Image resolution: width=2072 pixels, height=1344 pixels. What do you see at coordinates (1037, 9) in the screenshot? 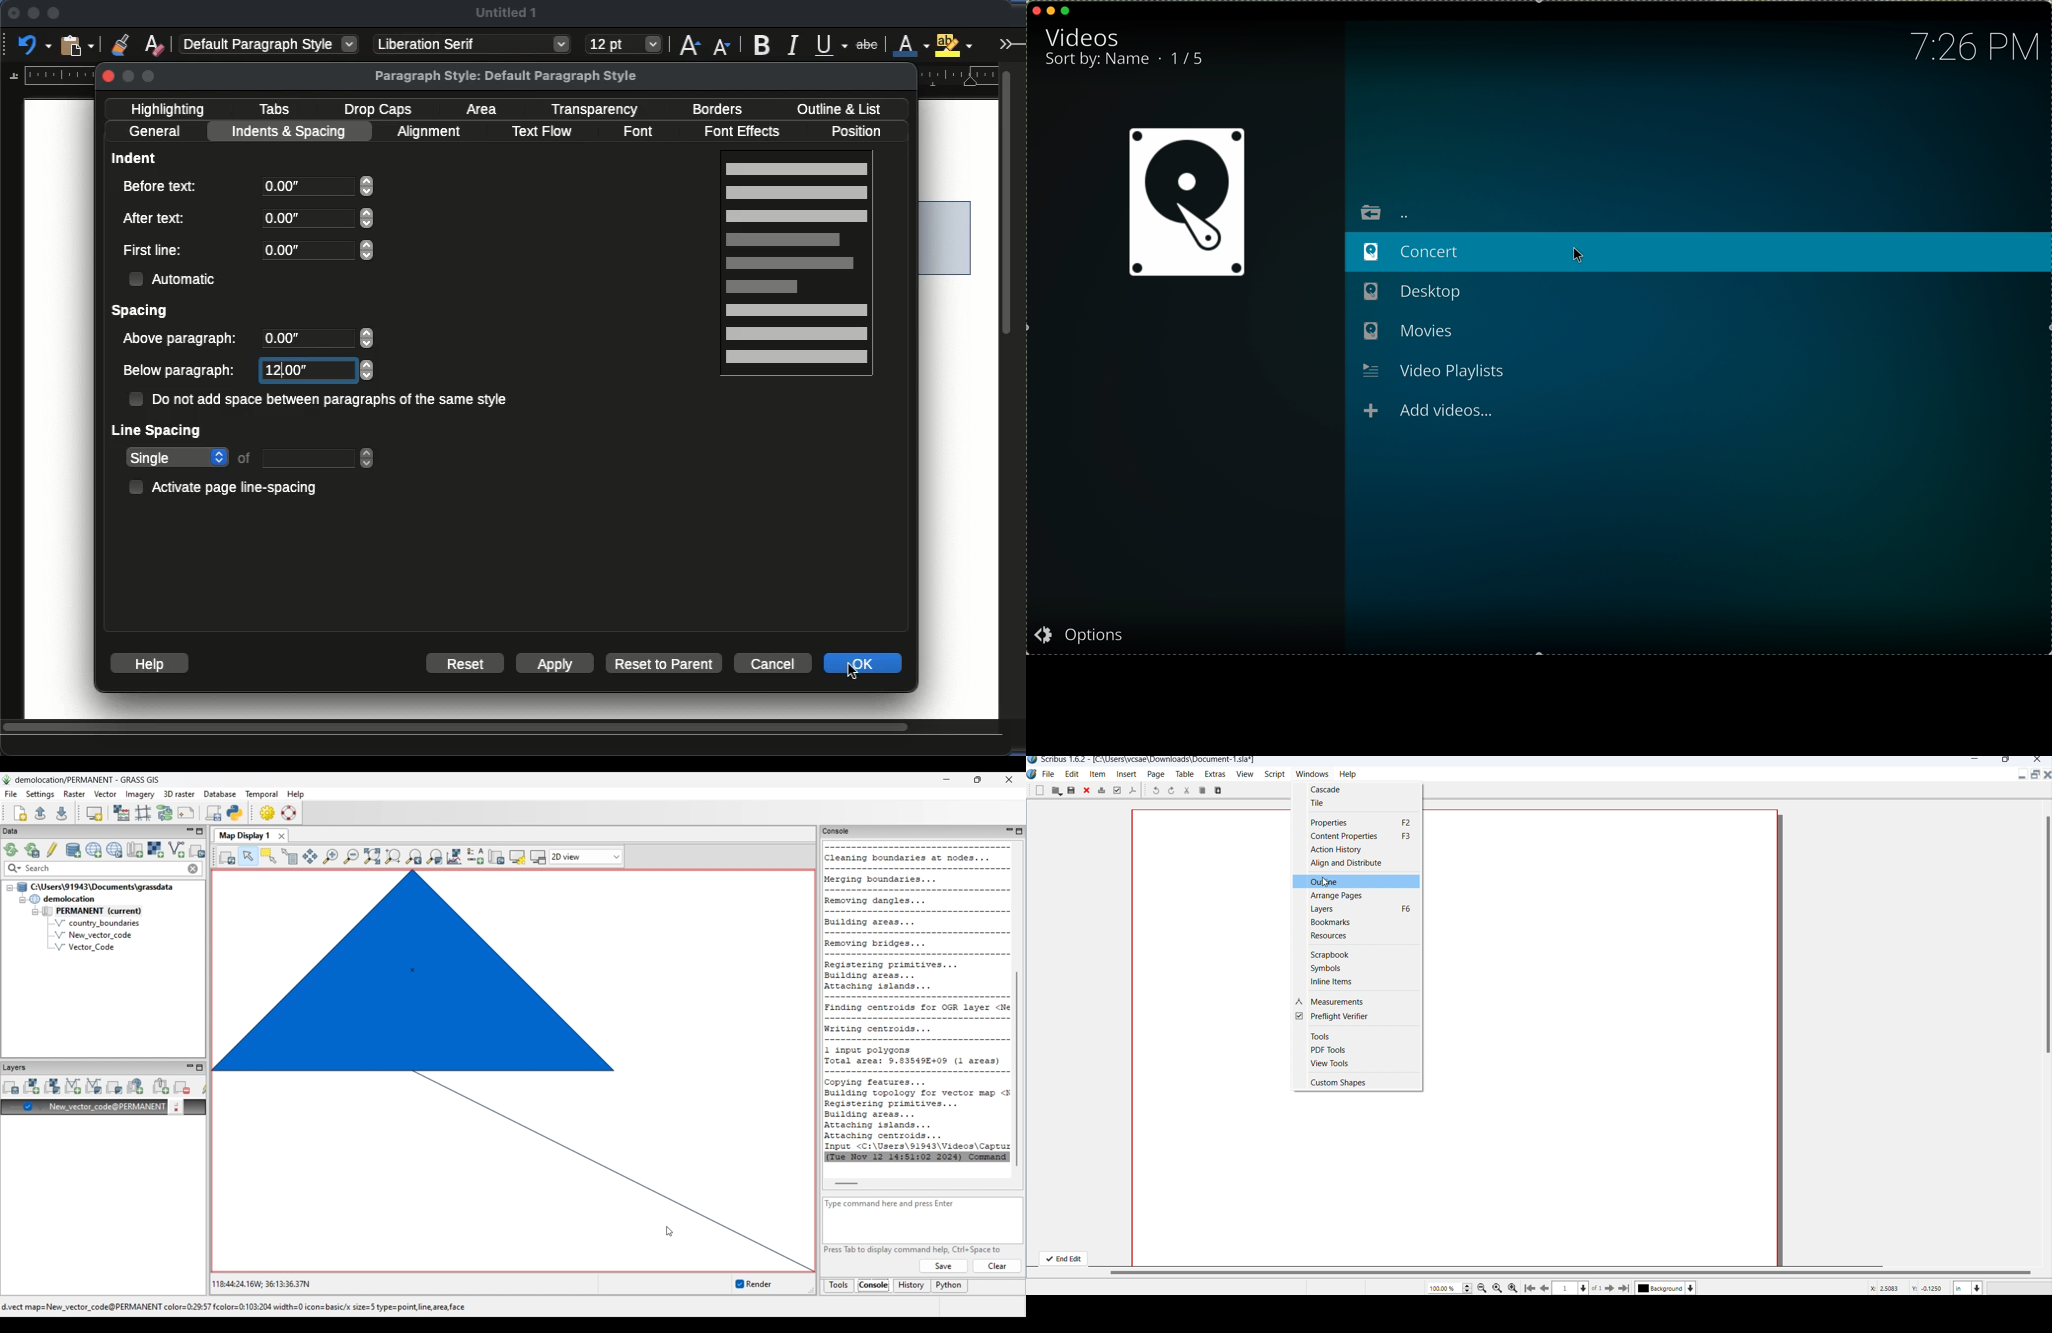
I see `close` at bounding box center [1037, 9].